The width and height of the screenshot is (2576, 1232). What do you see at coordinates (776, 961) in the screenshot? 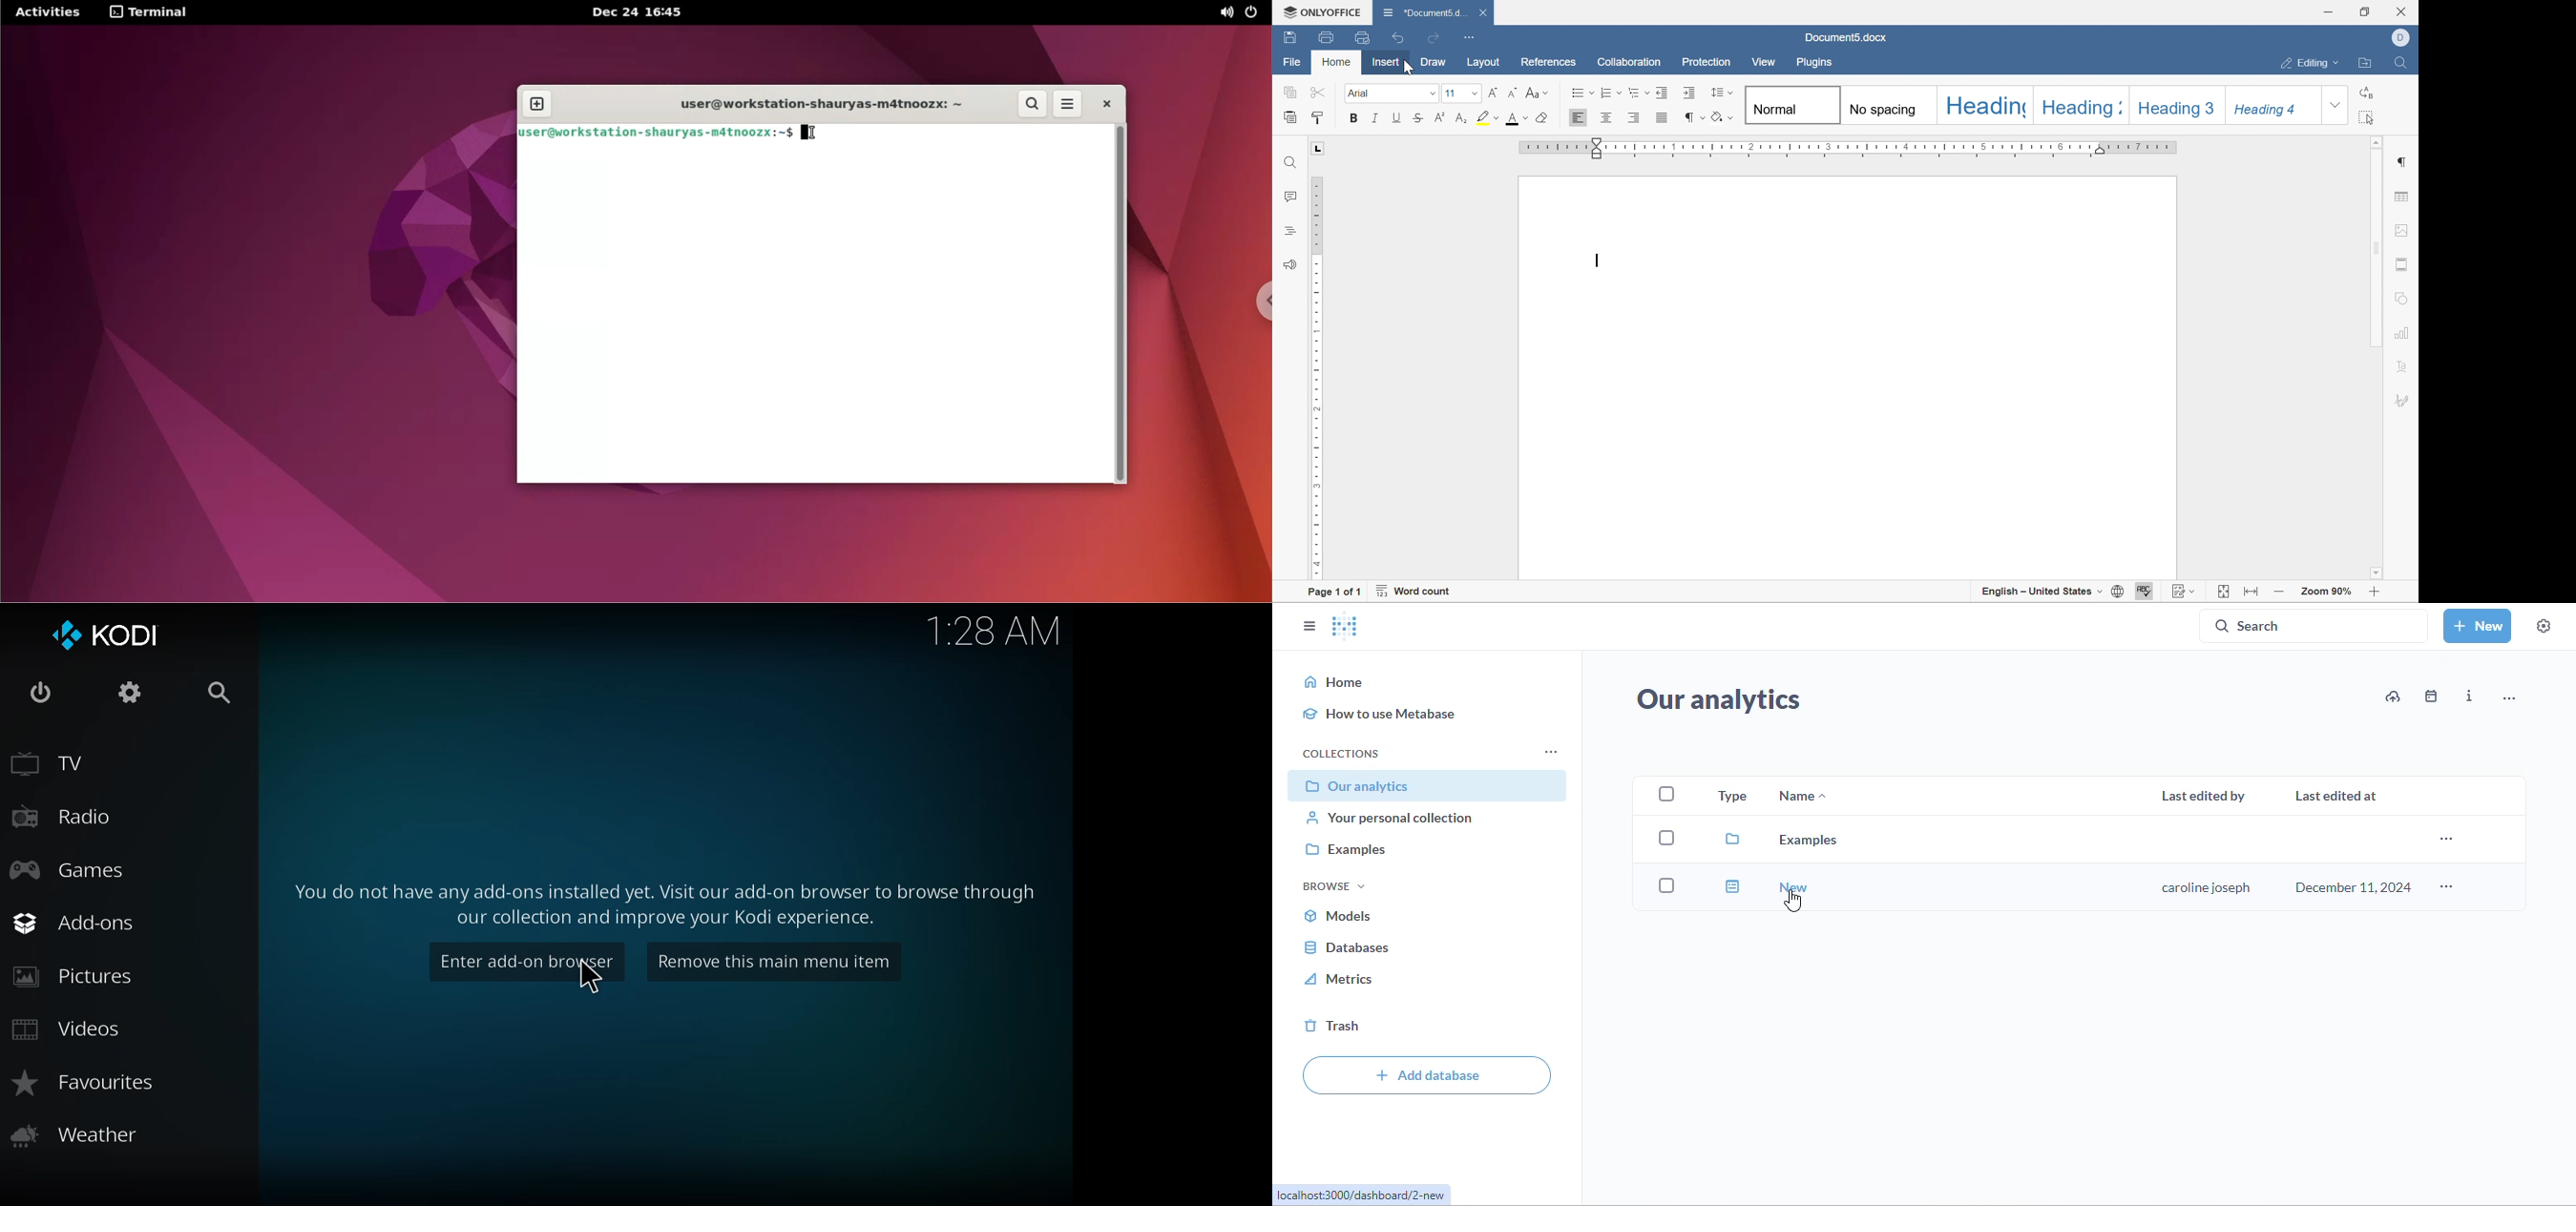
I see `remove this main menu item` at bounding box center [776, 961].